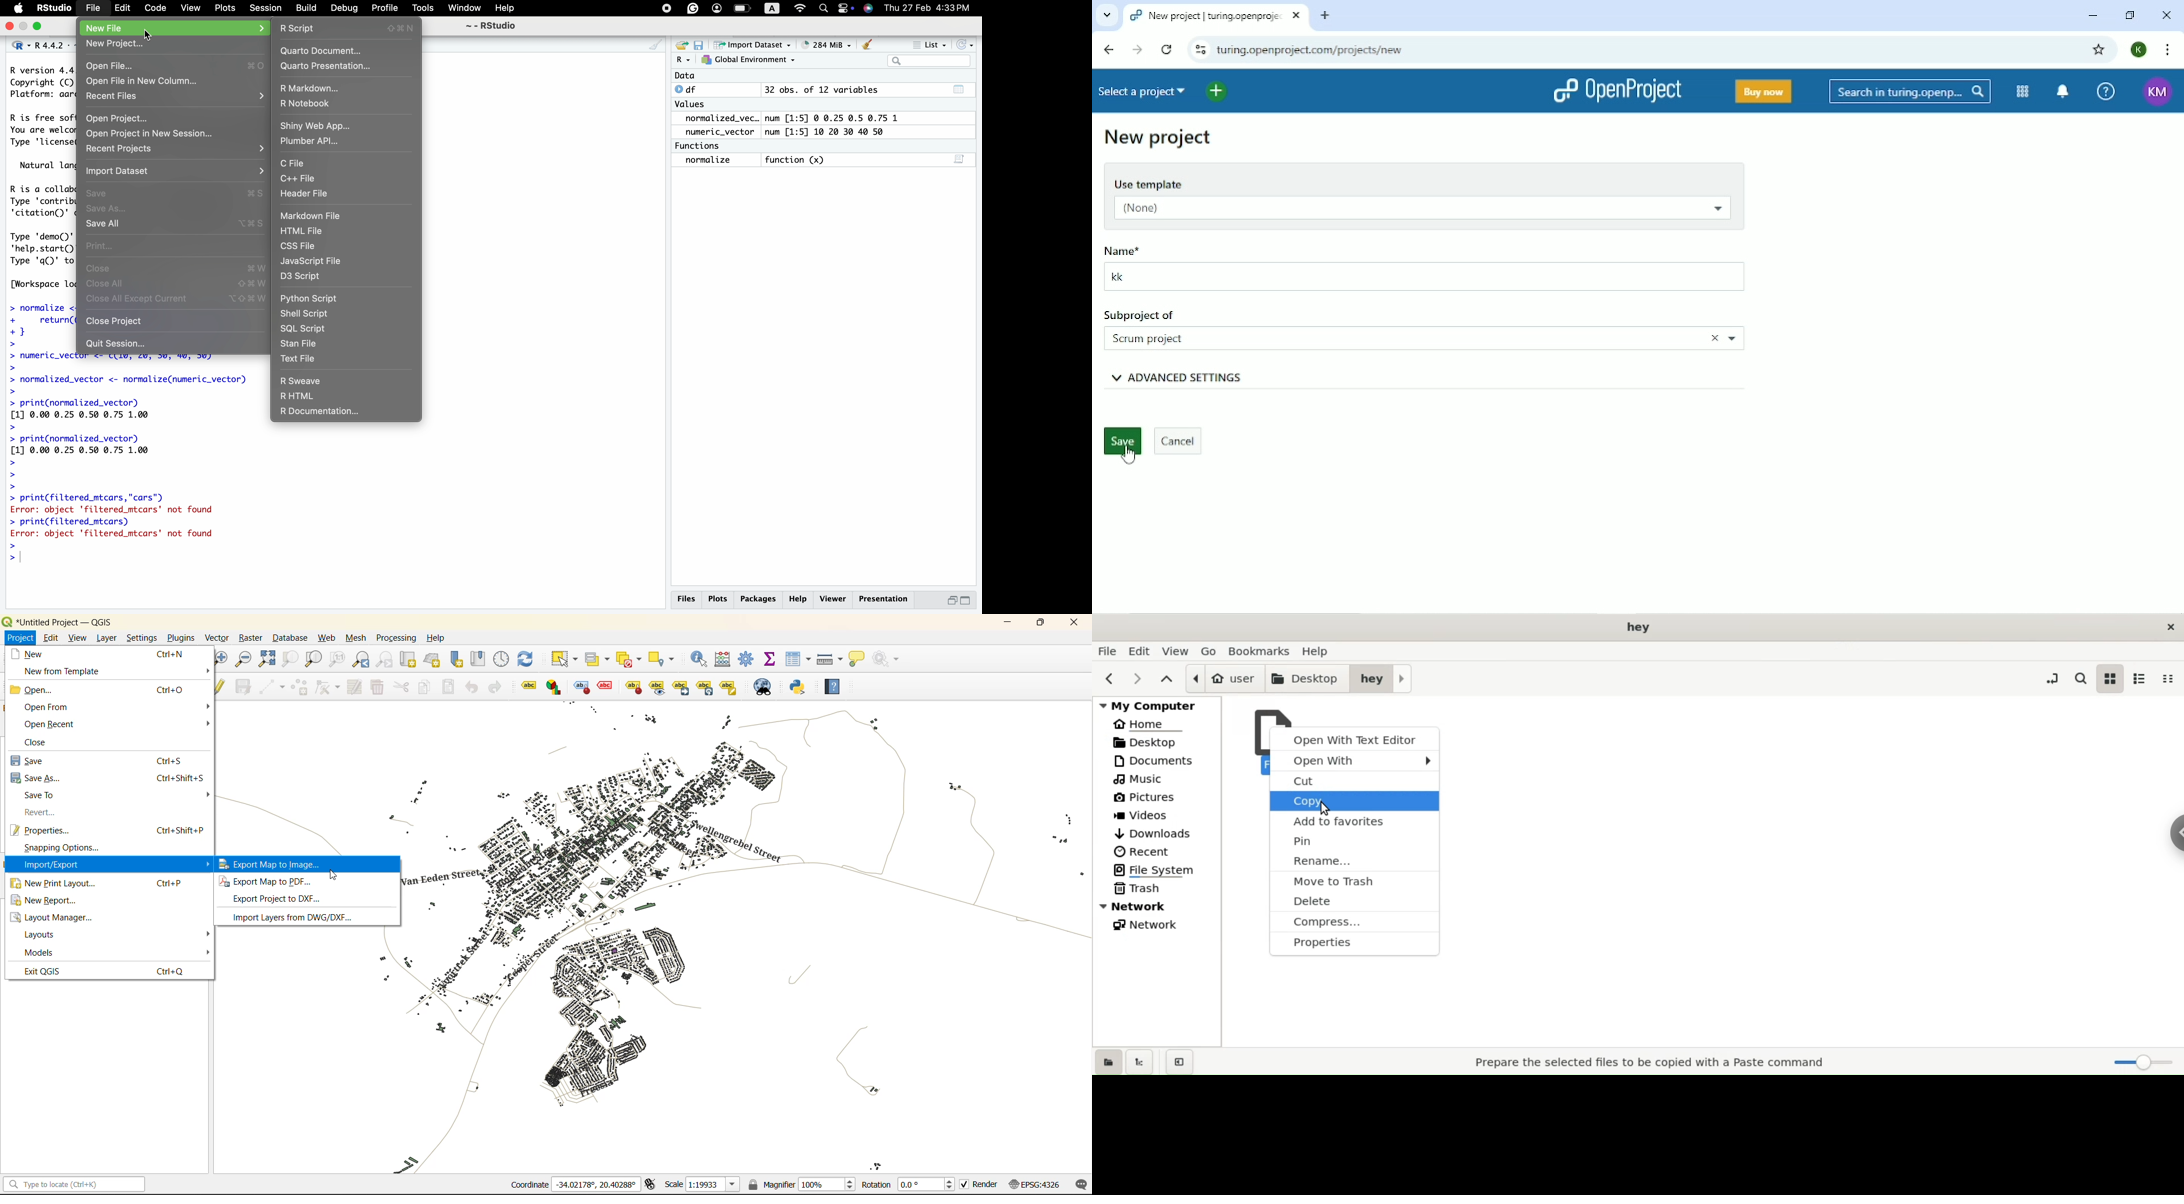  I want to click on letter, so click(770, 10).